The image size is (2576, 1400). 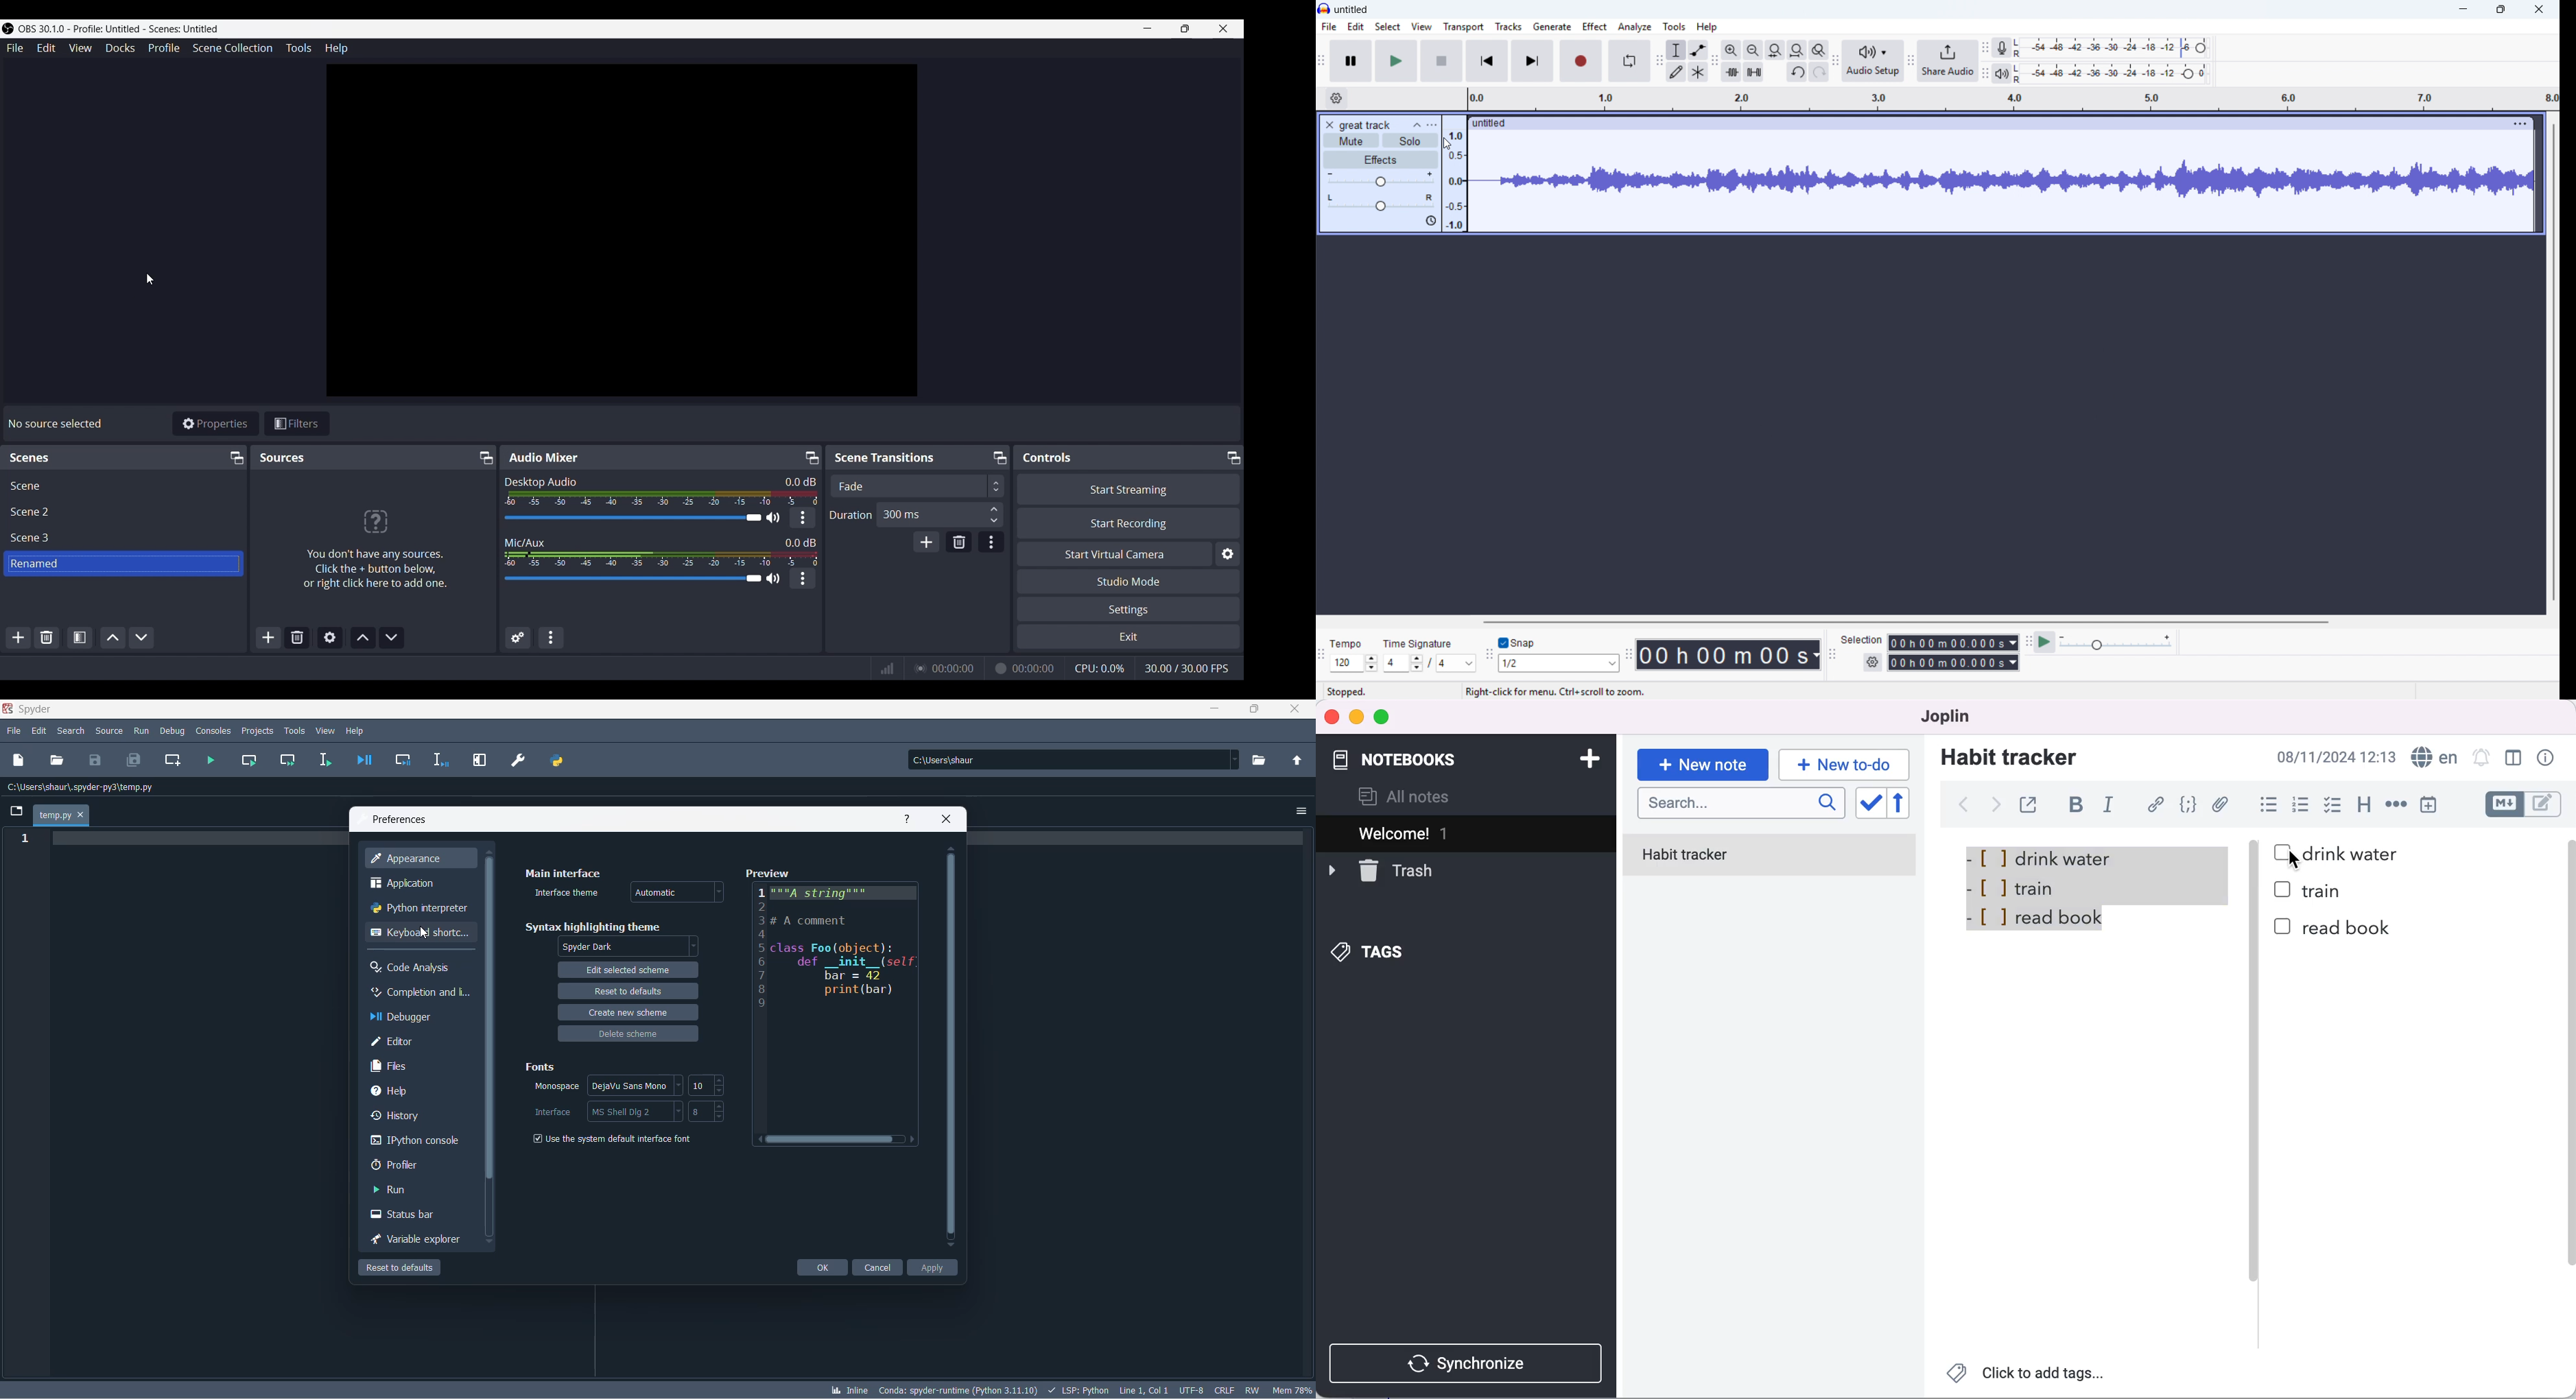 What do you see at coordinates (629, 1014) in the screenshot?
I see `create  new scheme` at bounding box center [629, 1014].